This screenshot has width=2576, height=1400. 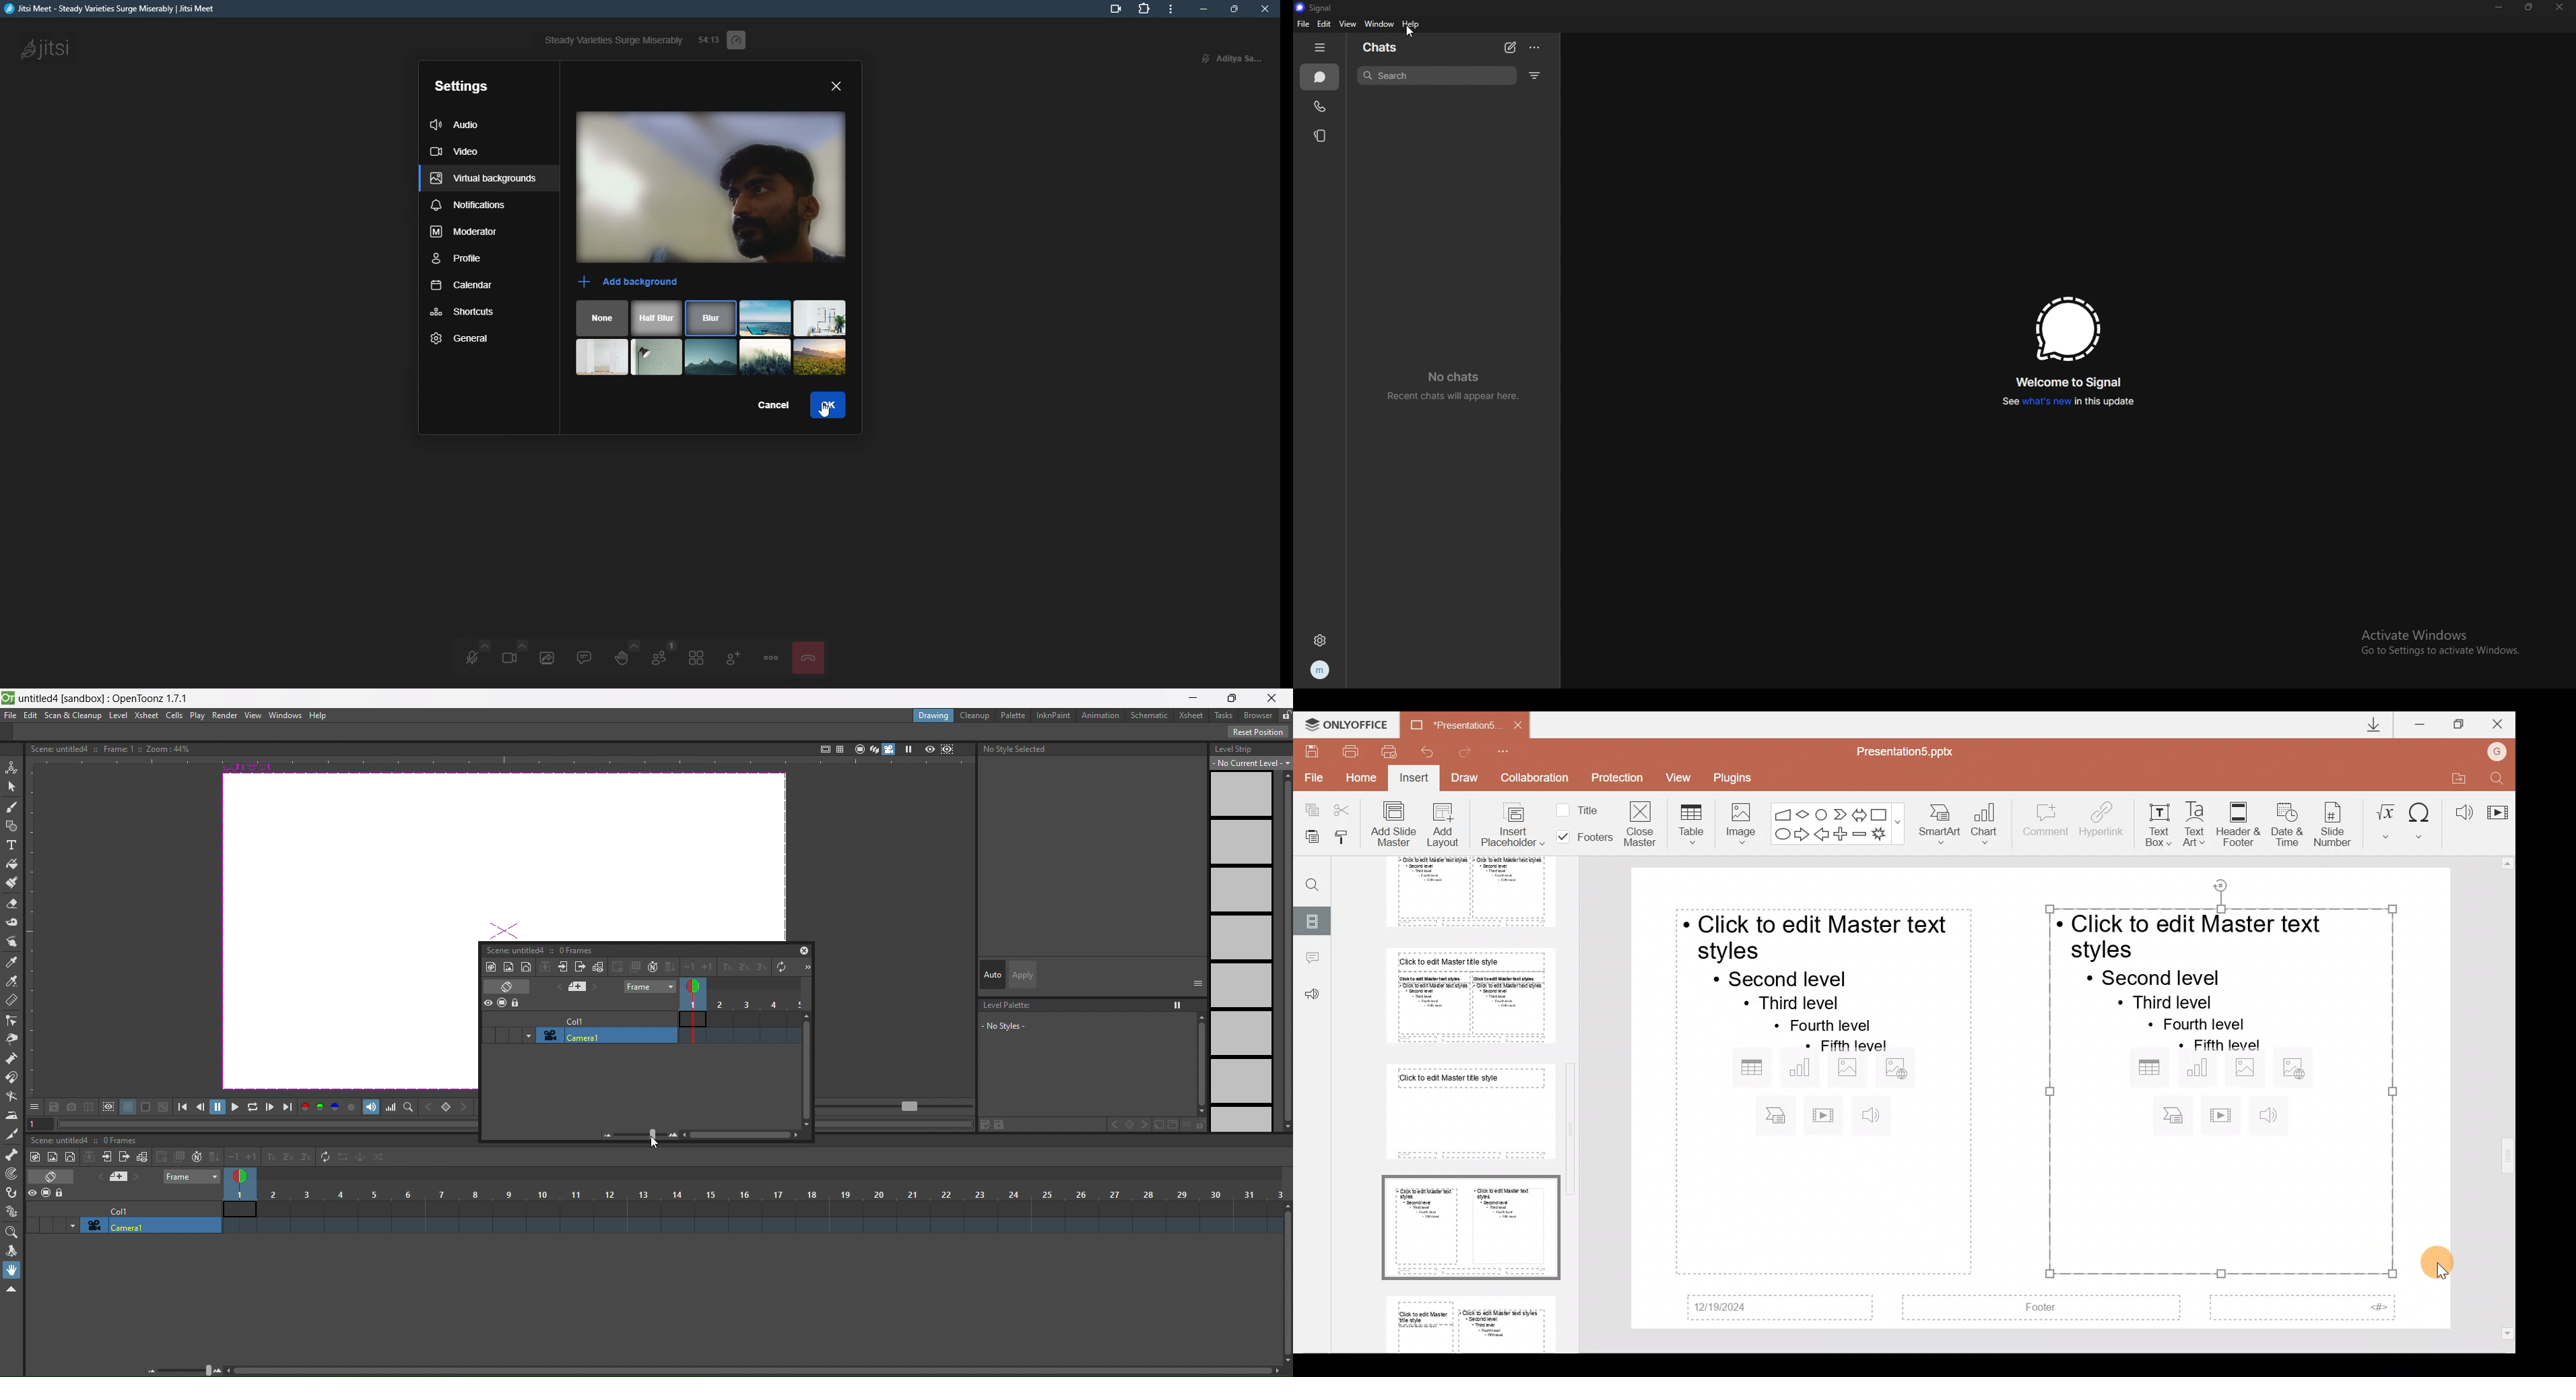 What do you see at coordinates (458, 261) in the screenshot?
I see `profile` at bounding box center [458, 261].